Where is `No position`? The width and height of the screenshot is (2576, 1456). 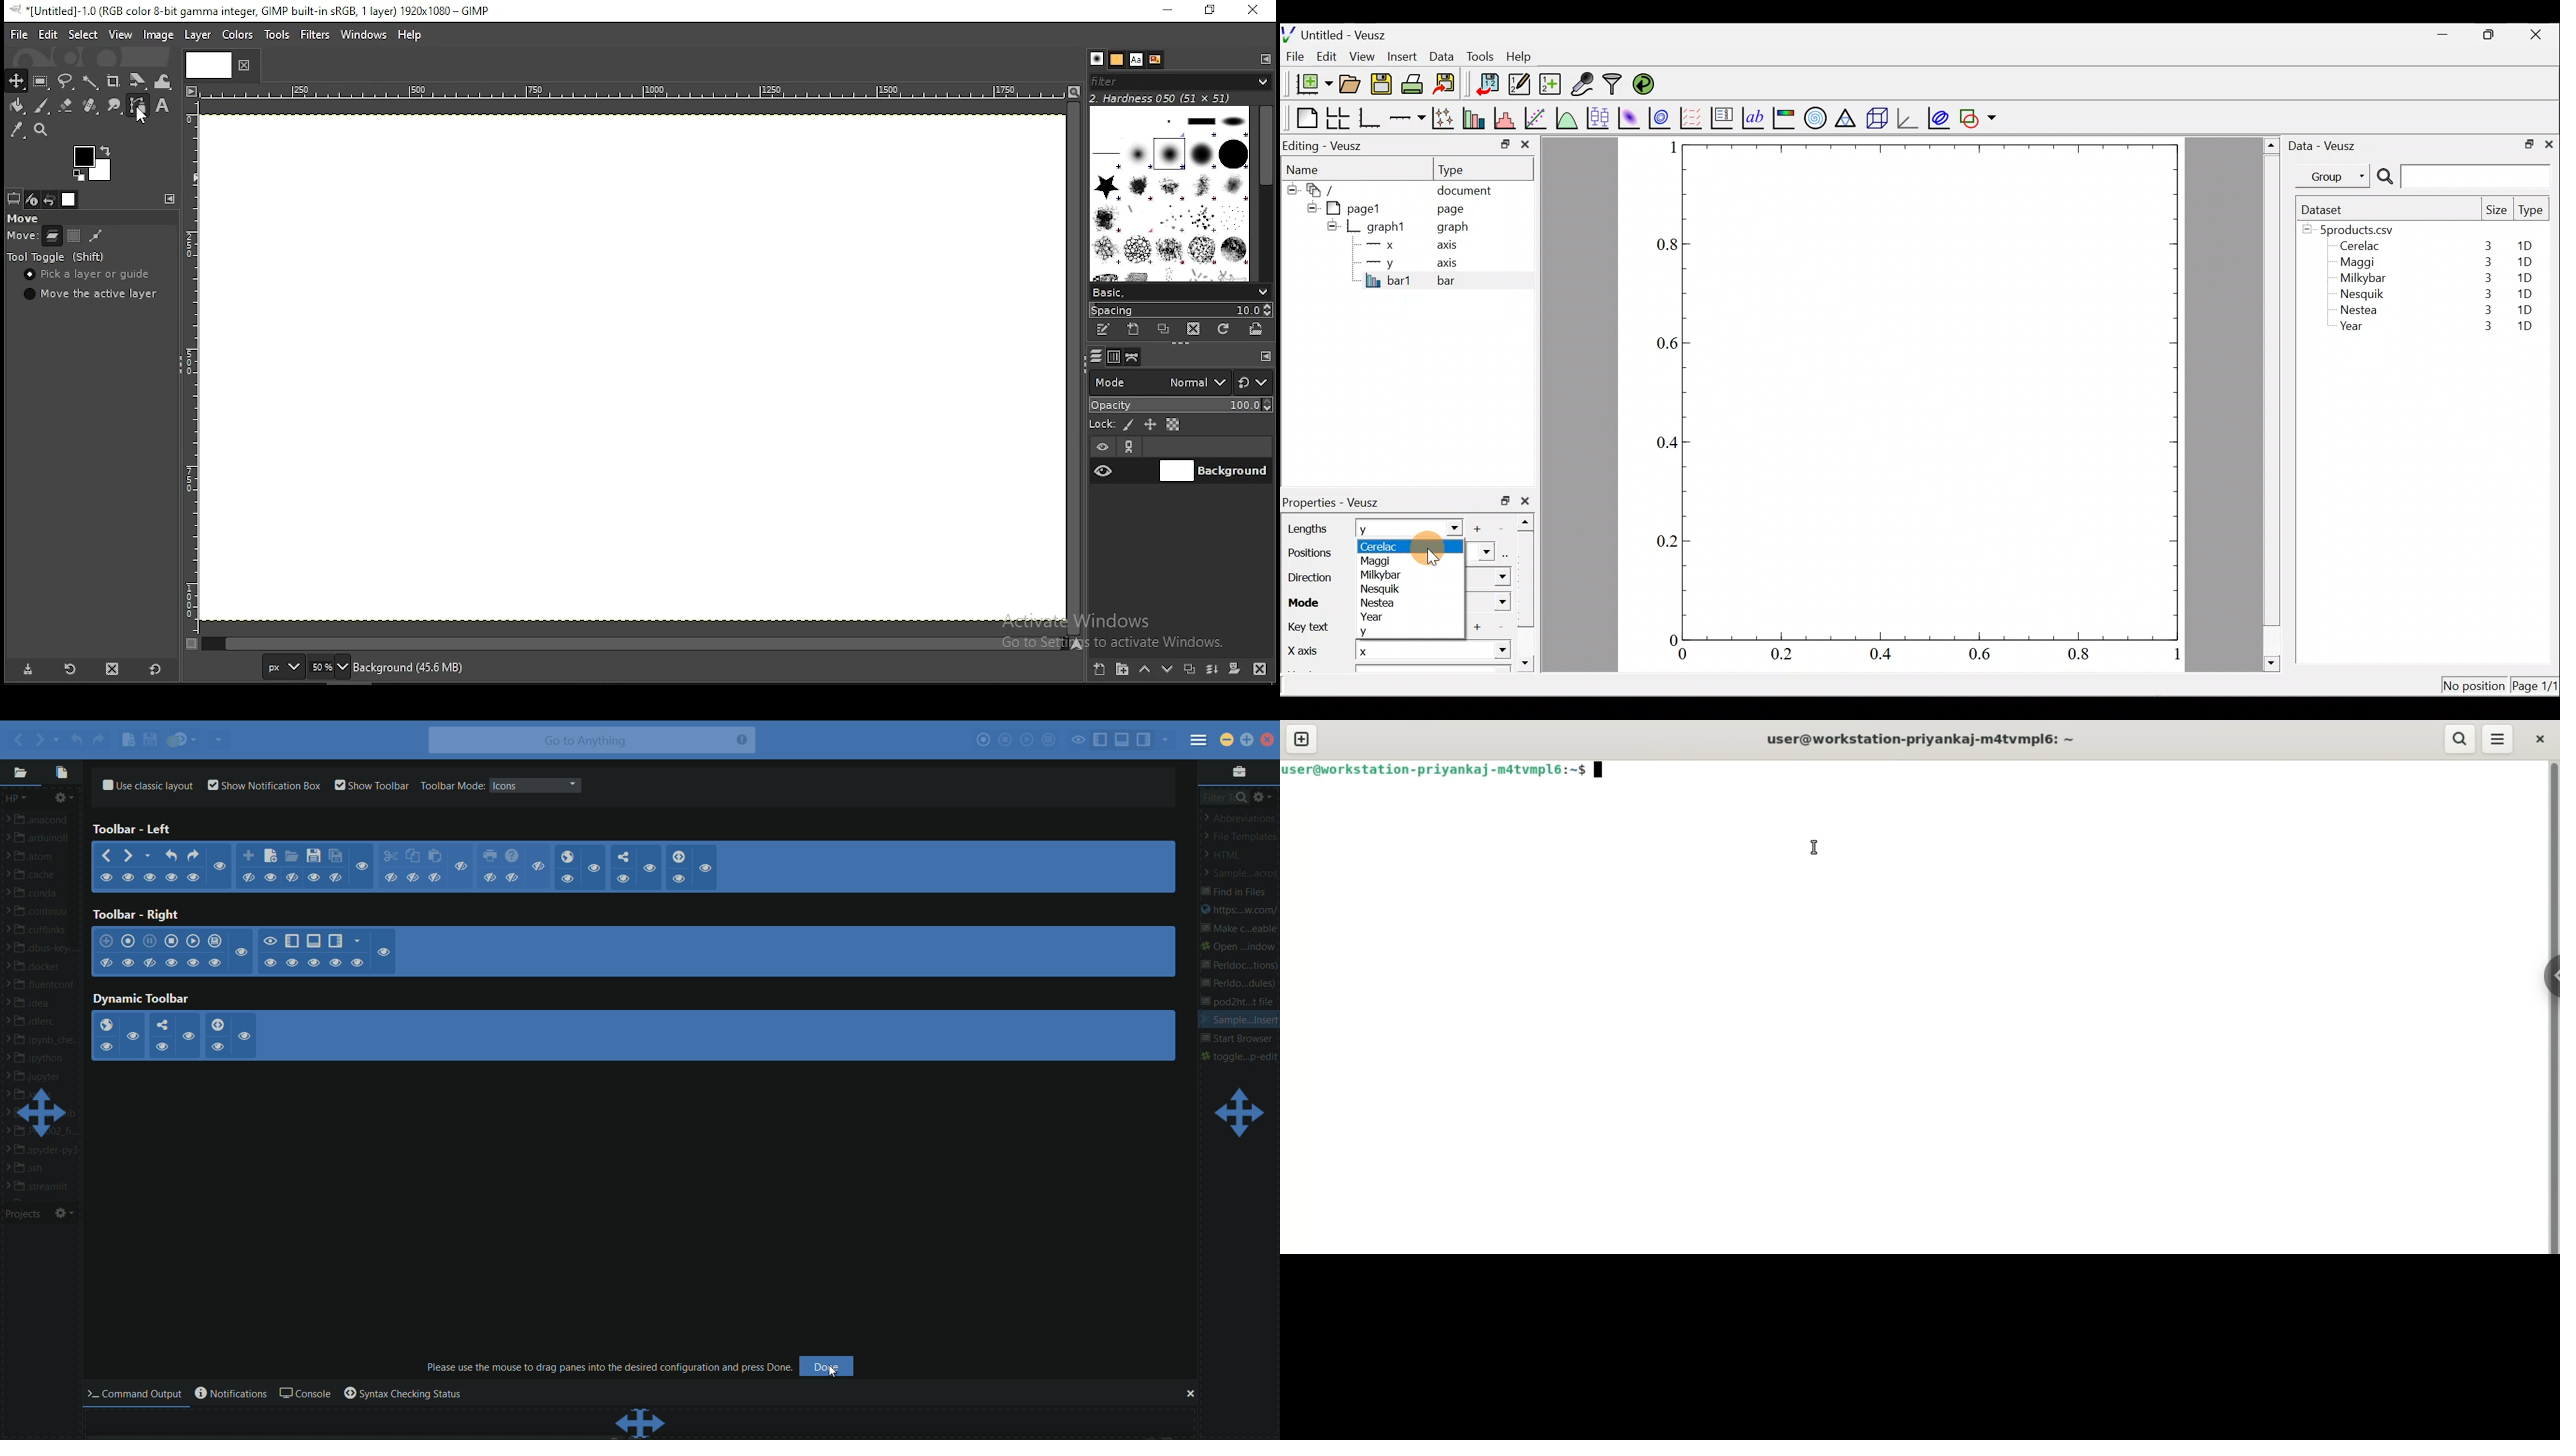
No position is located at coordinates (2475, 687).